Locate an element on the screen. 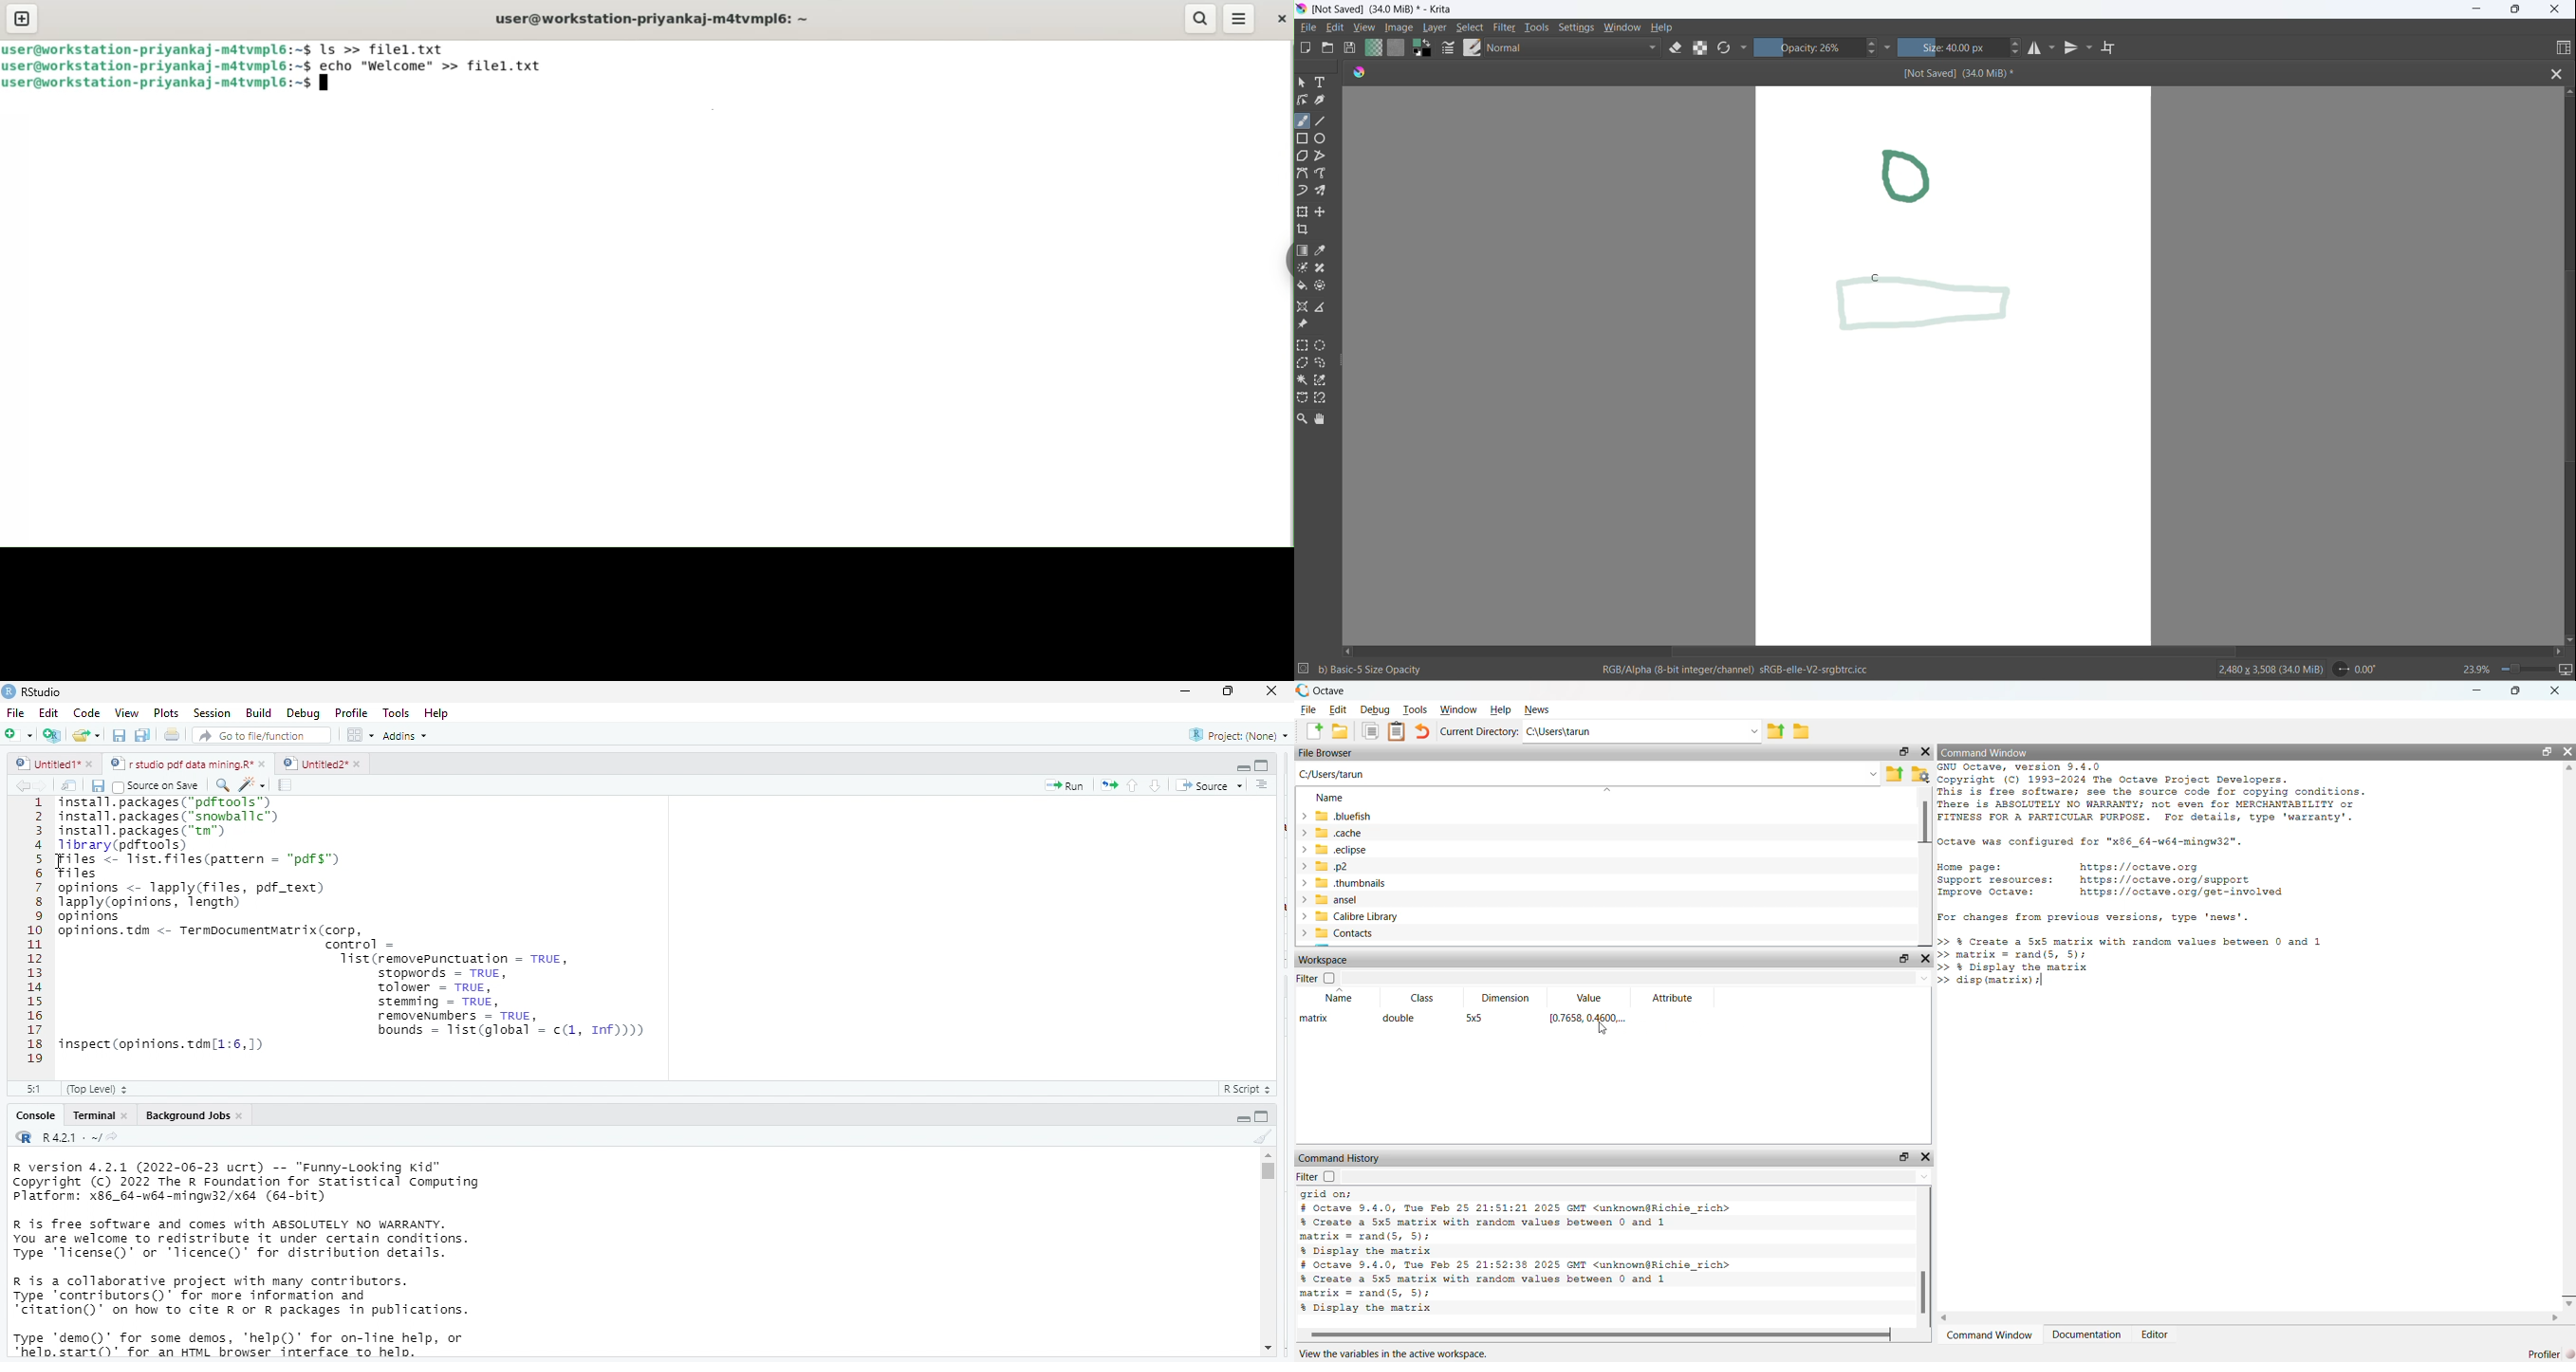 The height and width of the screenshot is (1372, 2576). add is located at coordinates (1312, 732).